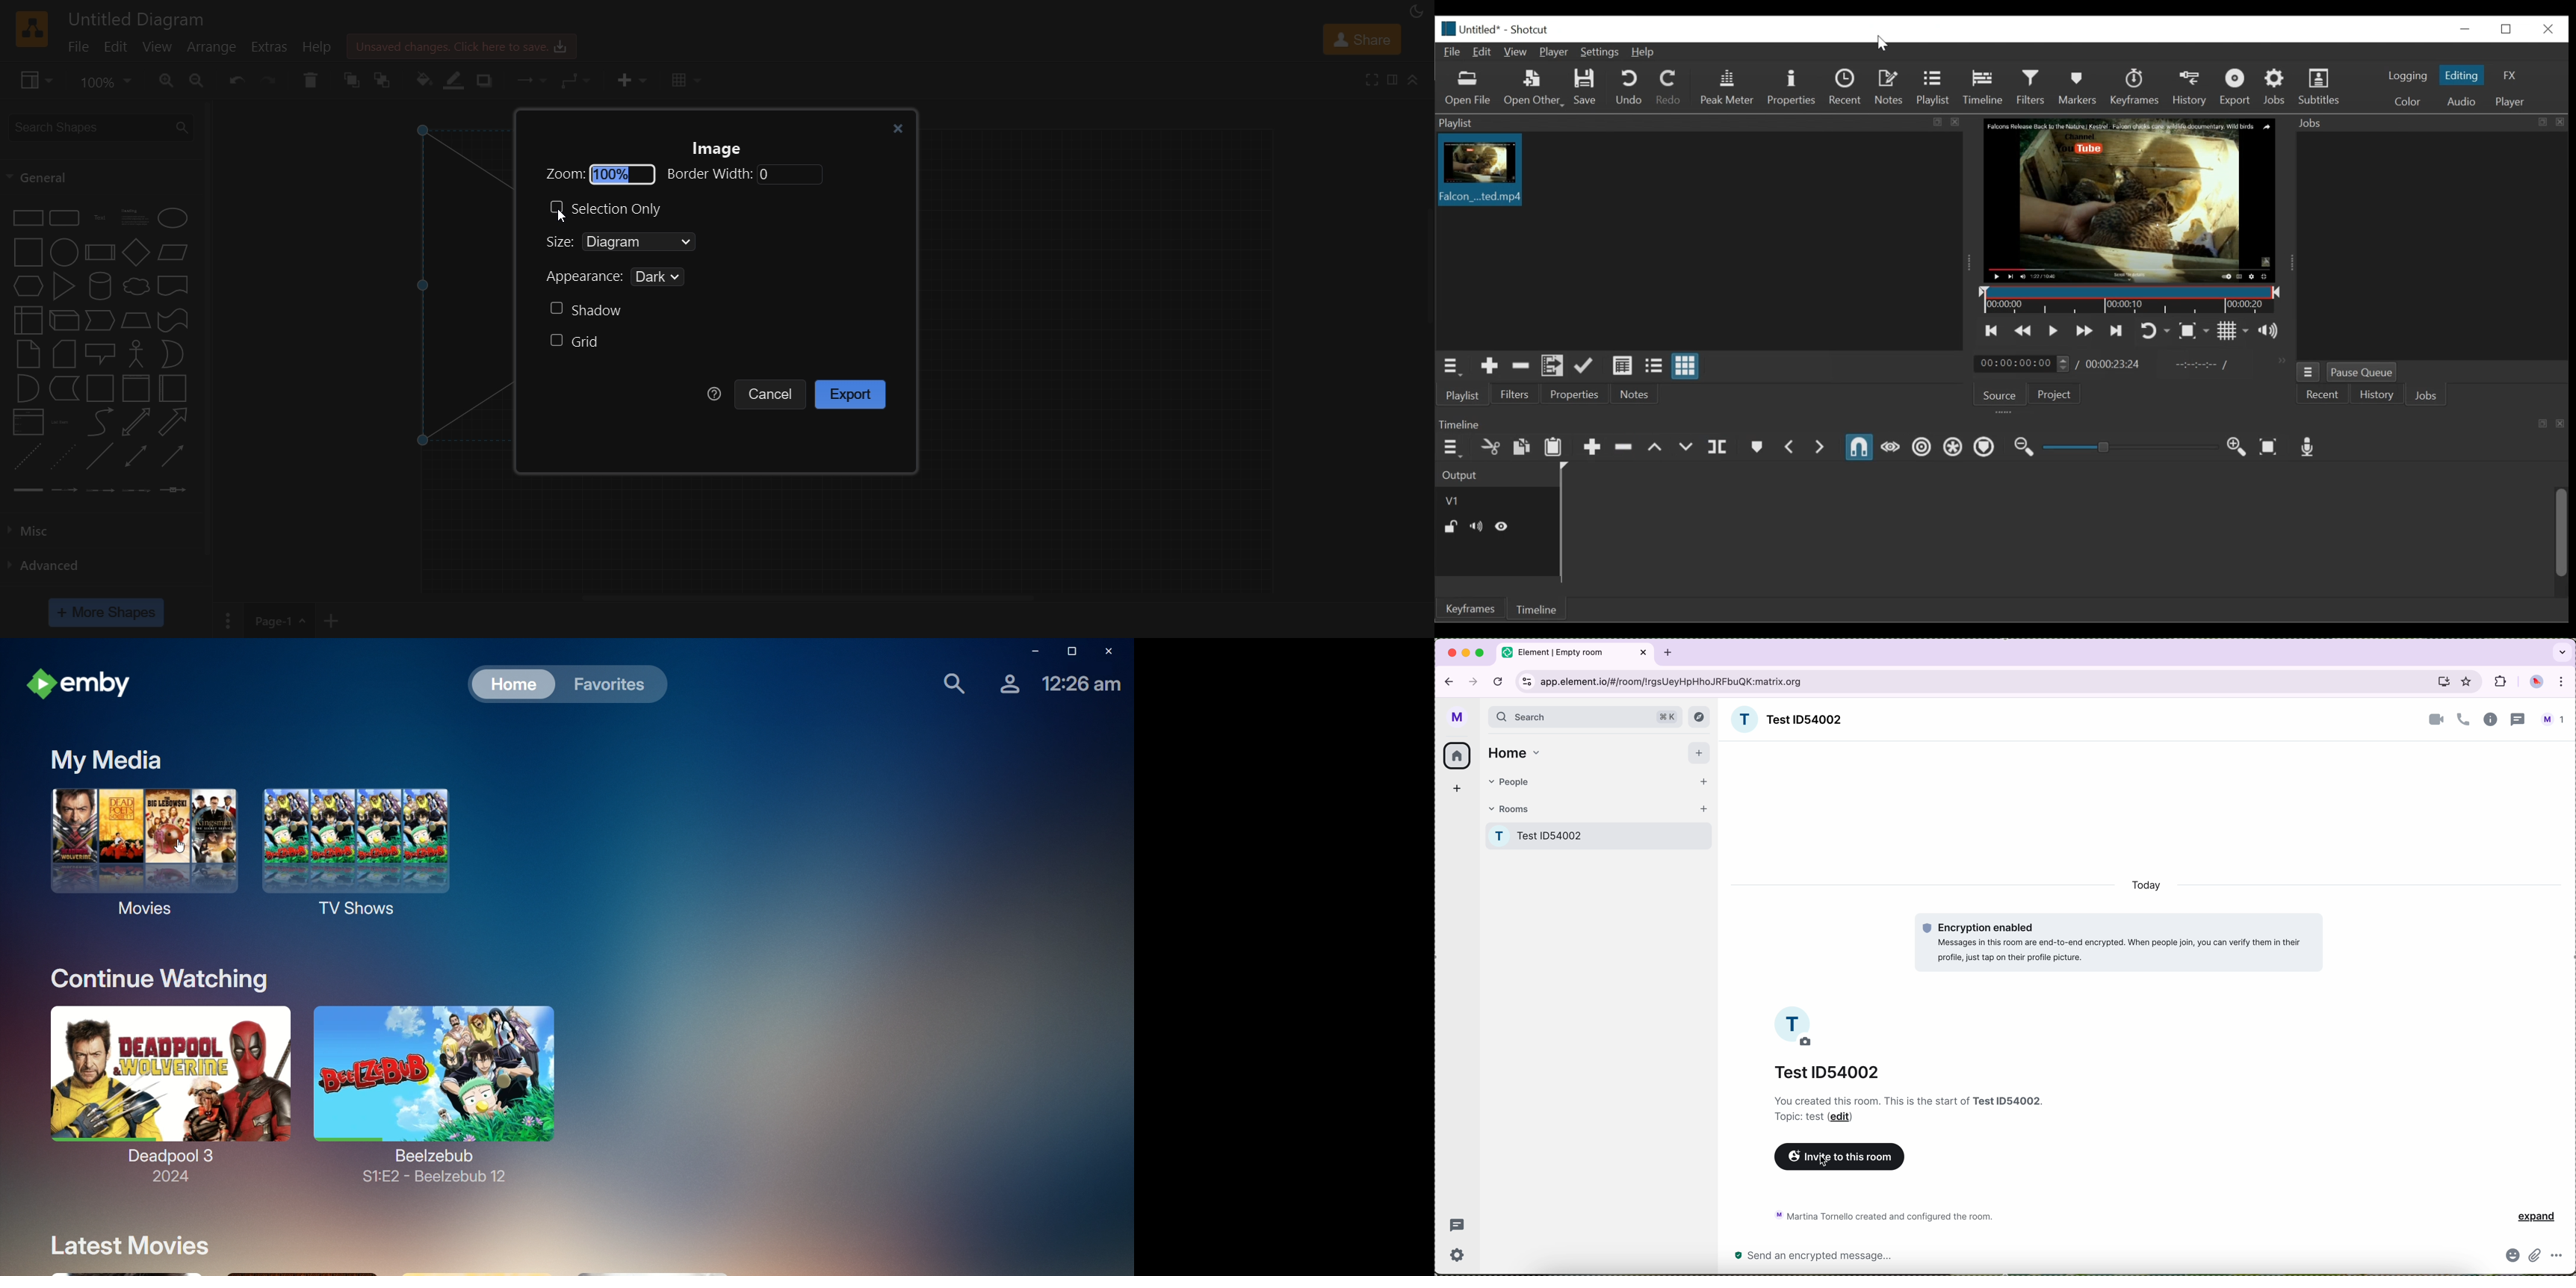 The width and height of the screenshot is (2576, 1288). Describe the element at coordinates (2564, 683) in the screenshot. I see `customize and control Google Chrome` at that location.